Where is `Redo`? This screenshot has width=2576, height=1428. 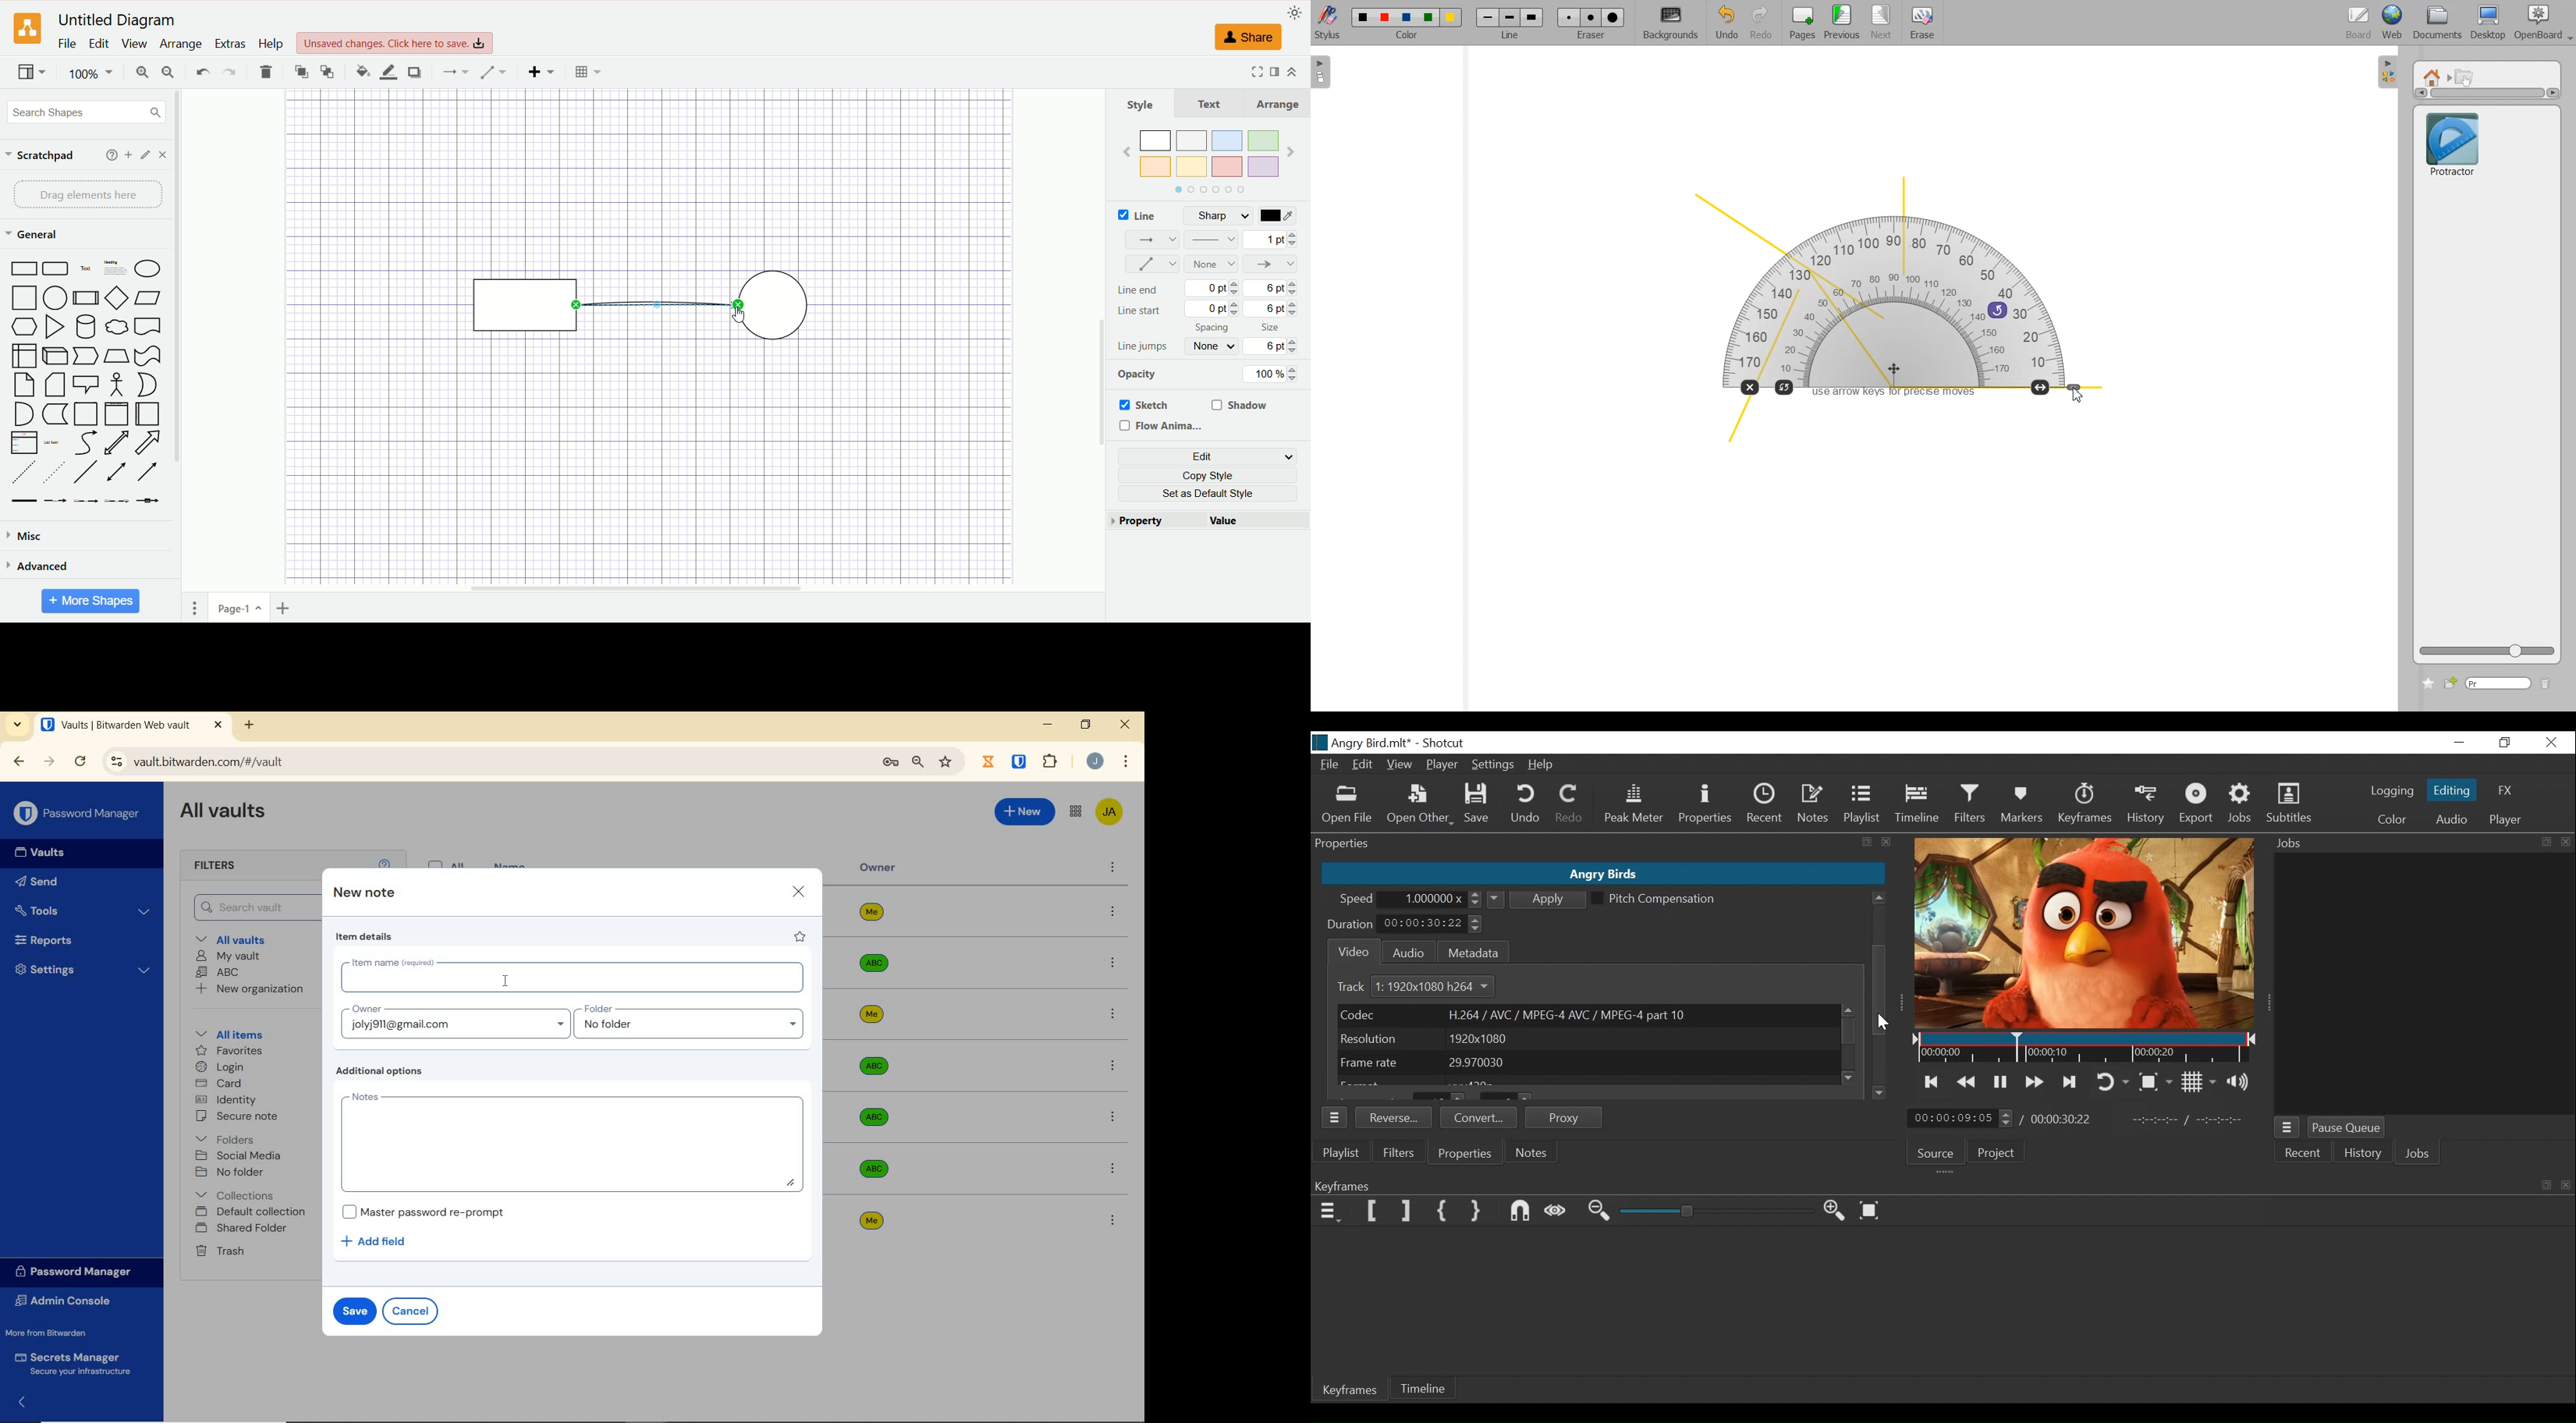 Redo is located at coordinates (1570, 806).